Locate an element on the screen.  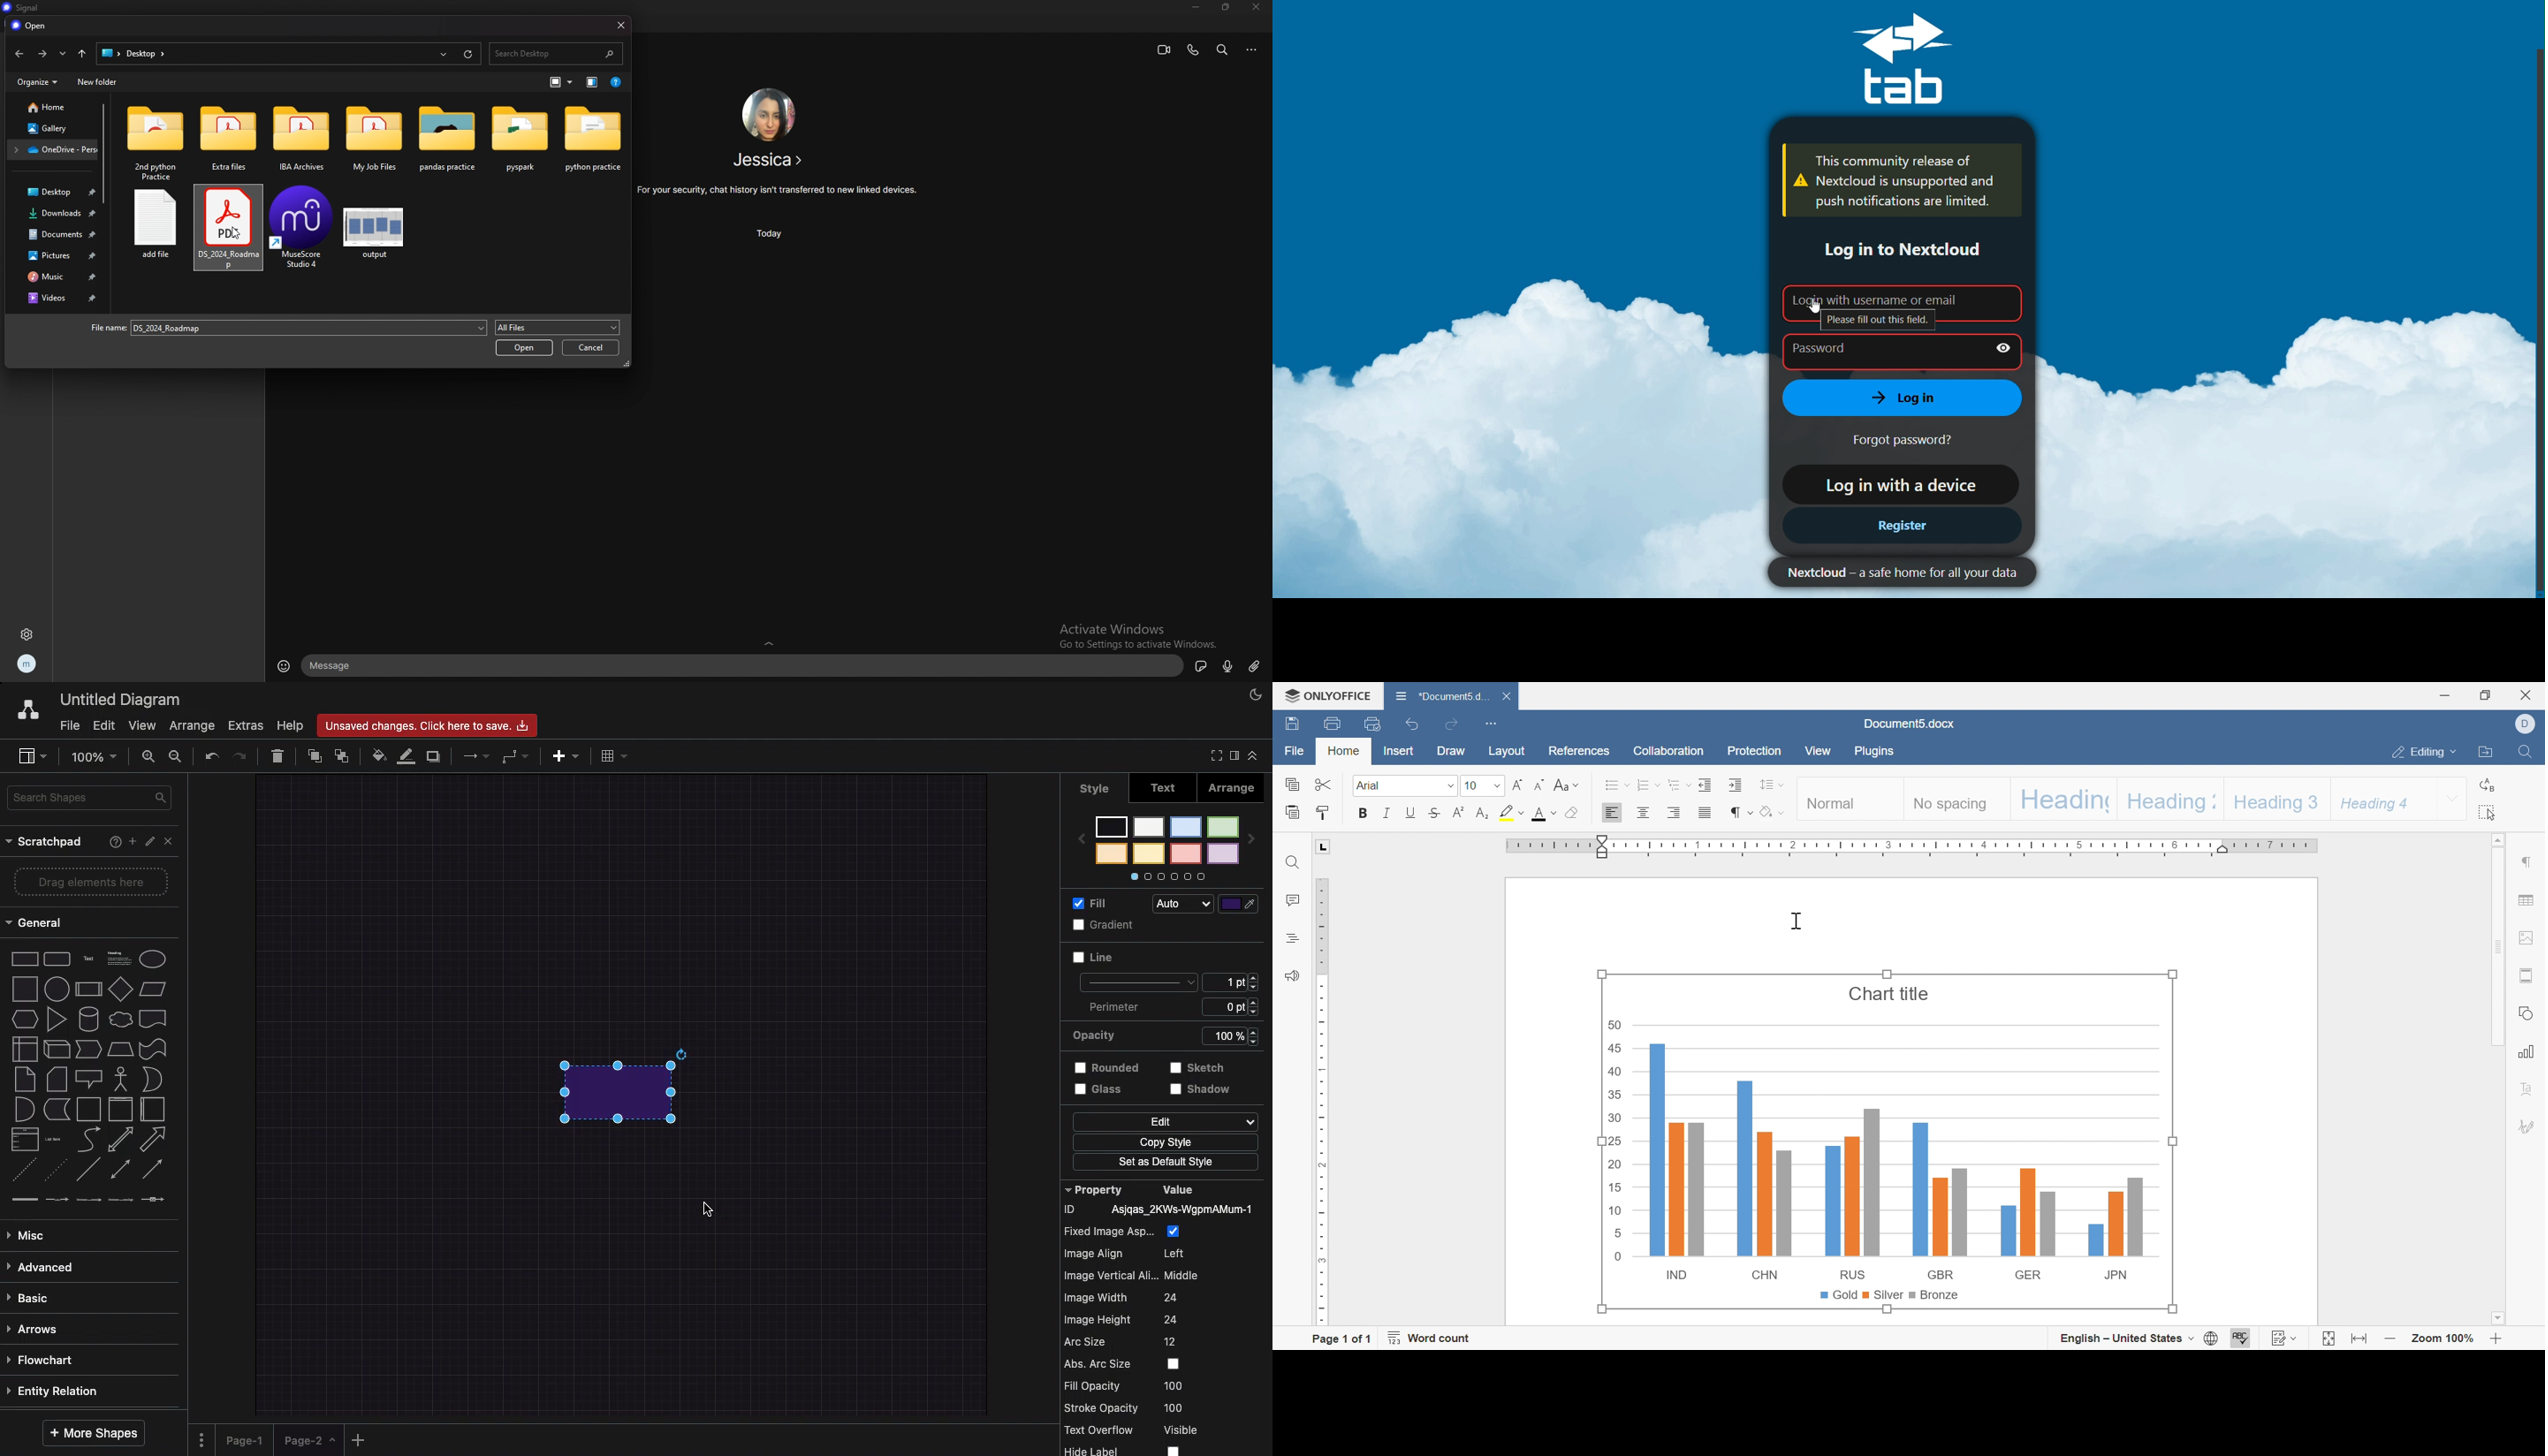
internal storage is located at coordinates (23, 1048).